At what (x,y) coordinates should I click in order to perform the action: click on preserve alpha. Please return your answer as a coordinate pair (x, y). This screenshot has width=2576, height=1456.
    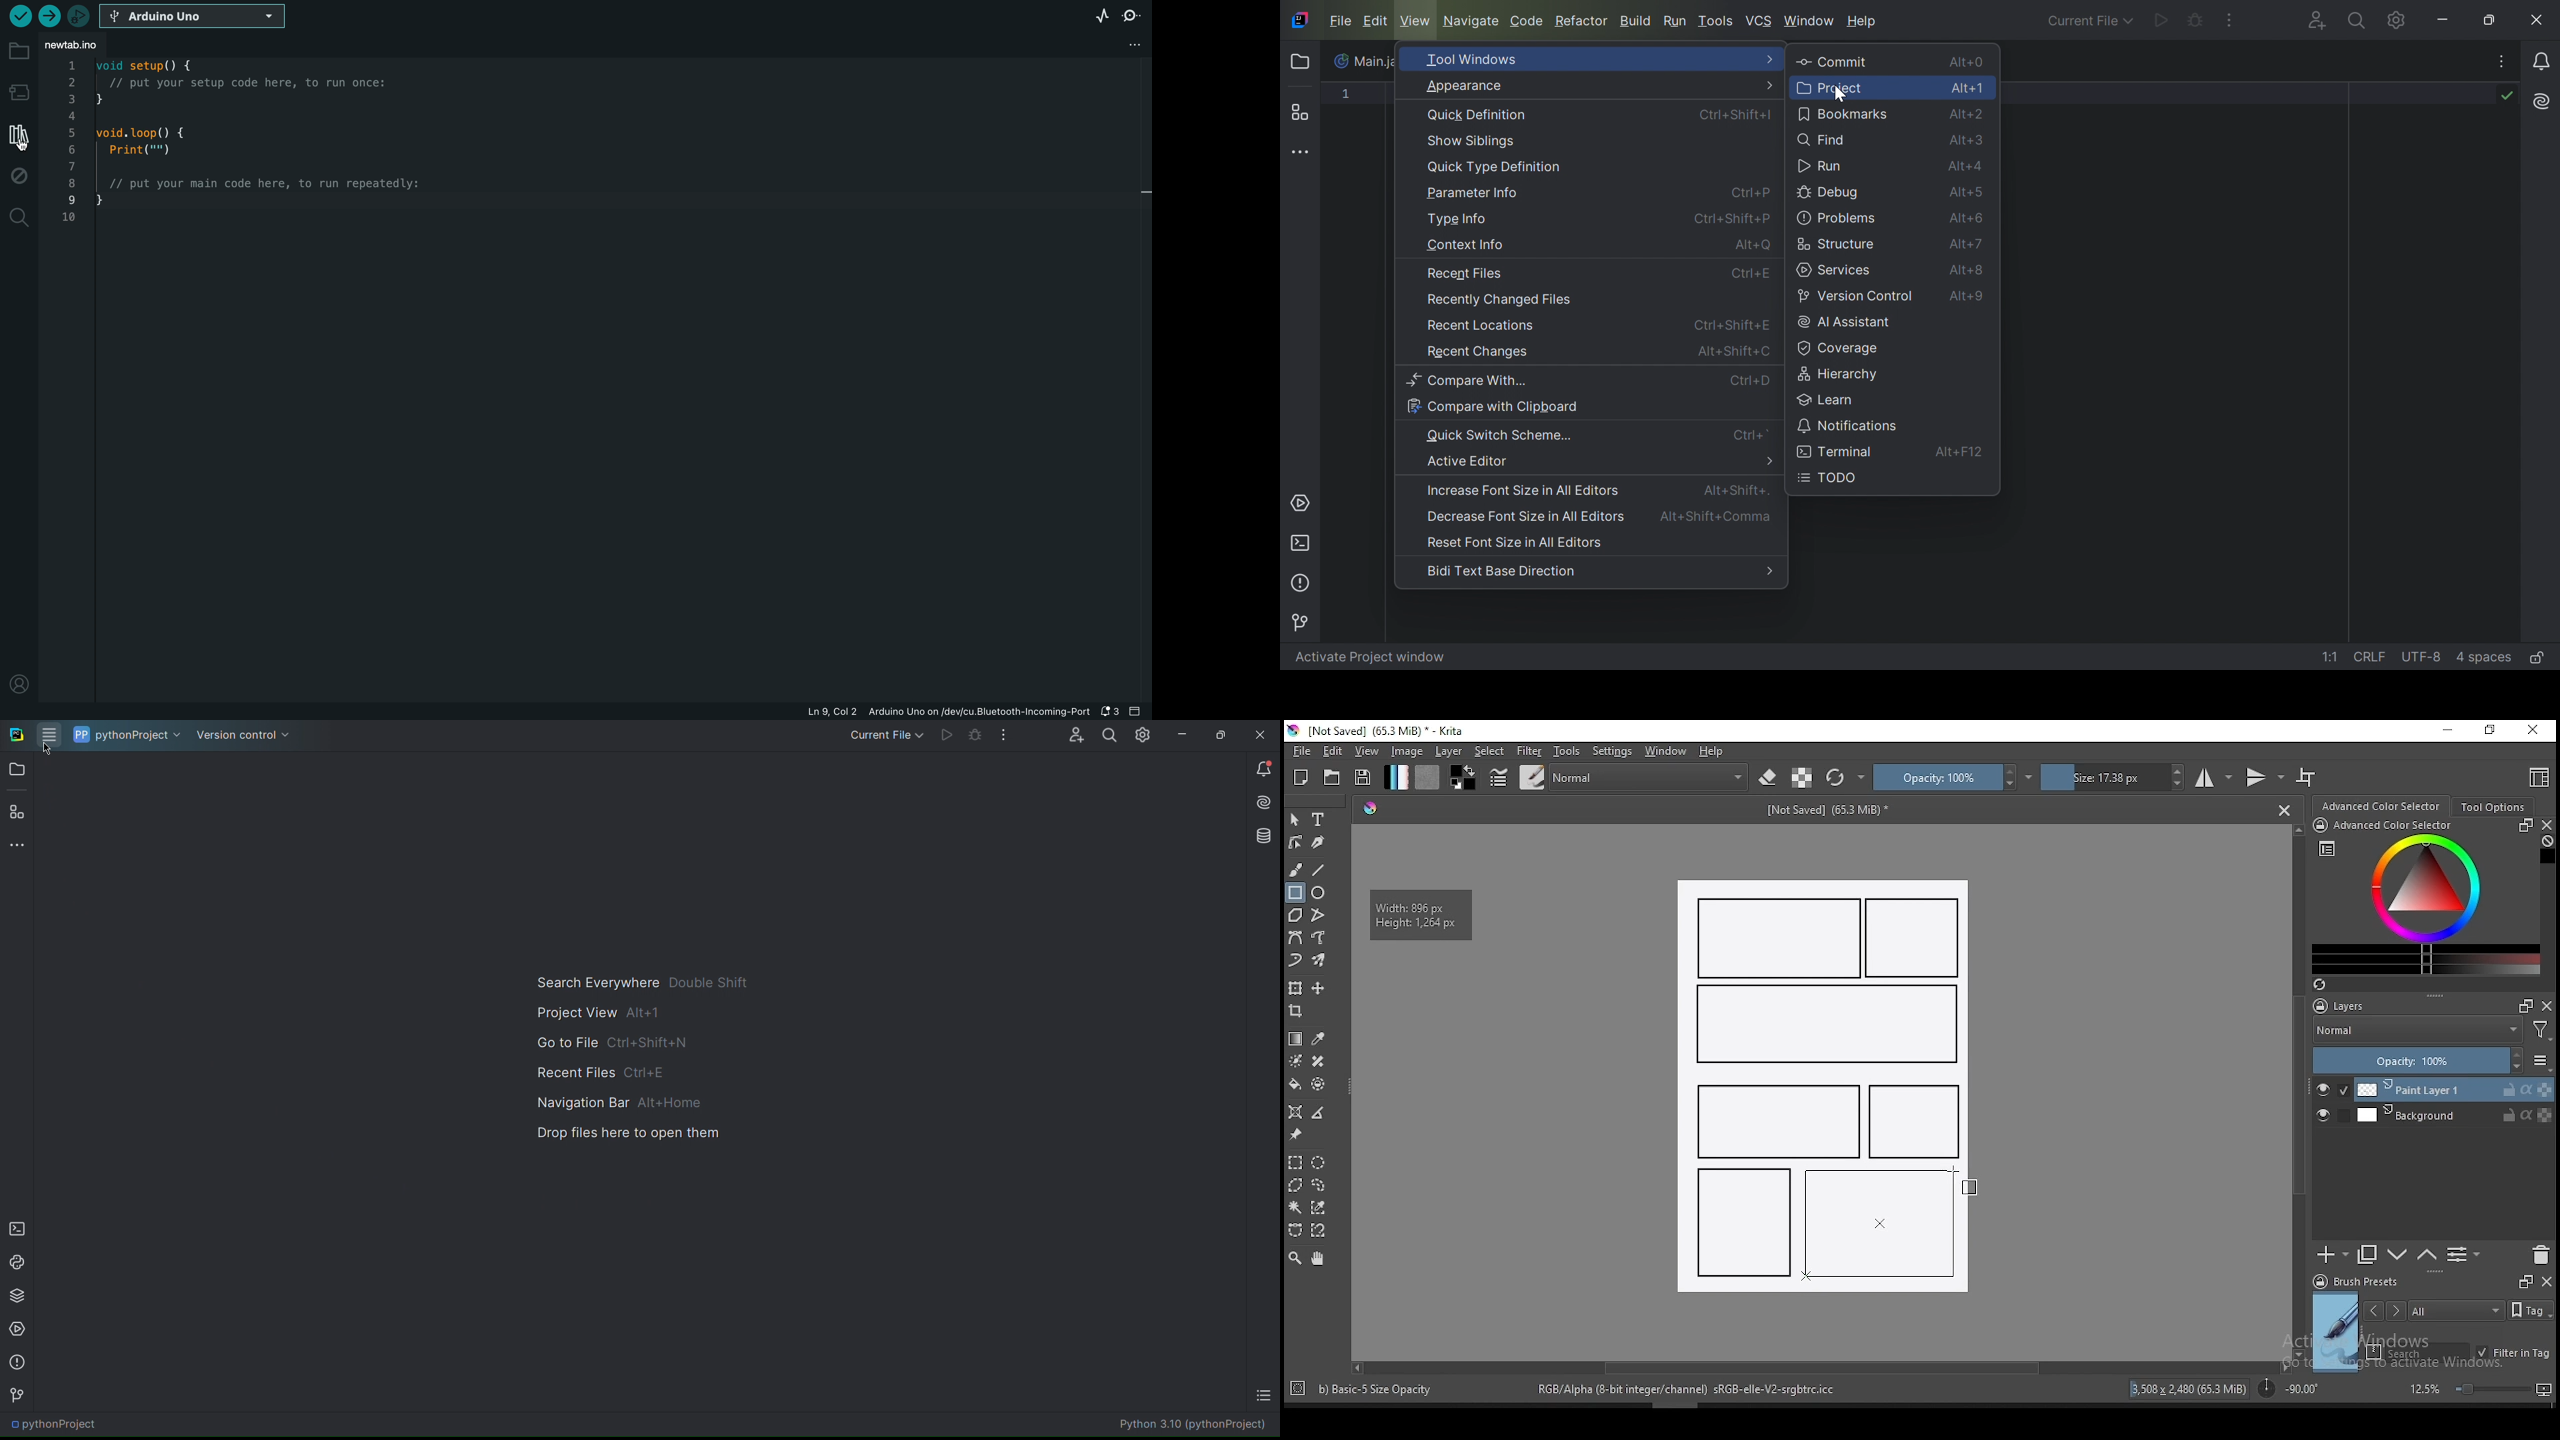
    Looking at the image, I should click on (1802, 779).